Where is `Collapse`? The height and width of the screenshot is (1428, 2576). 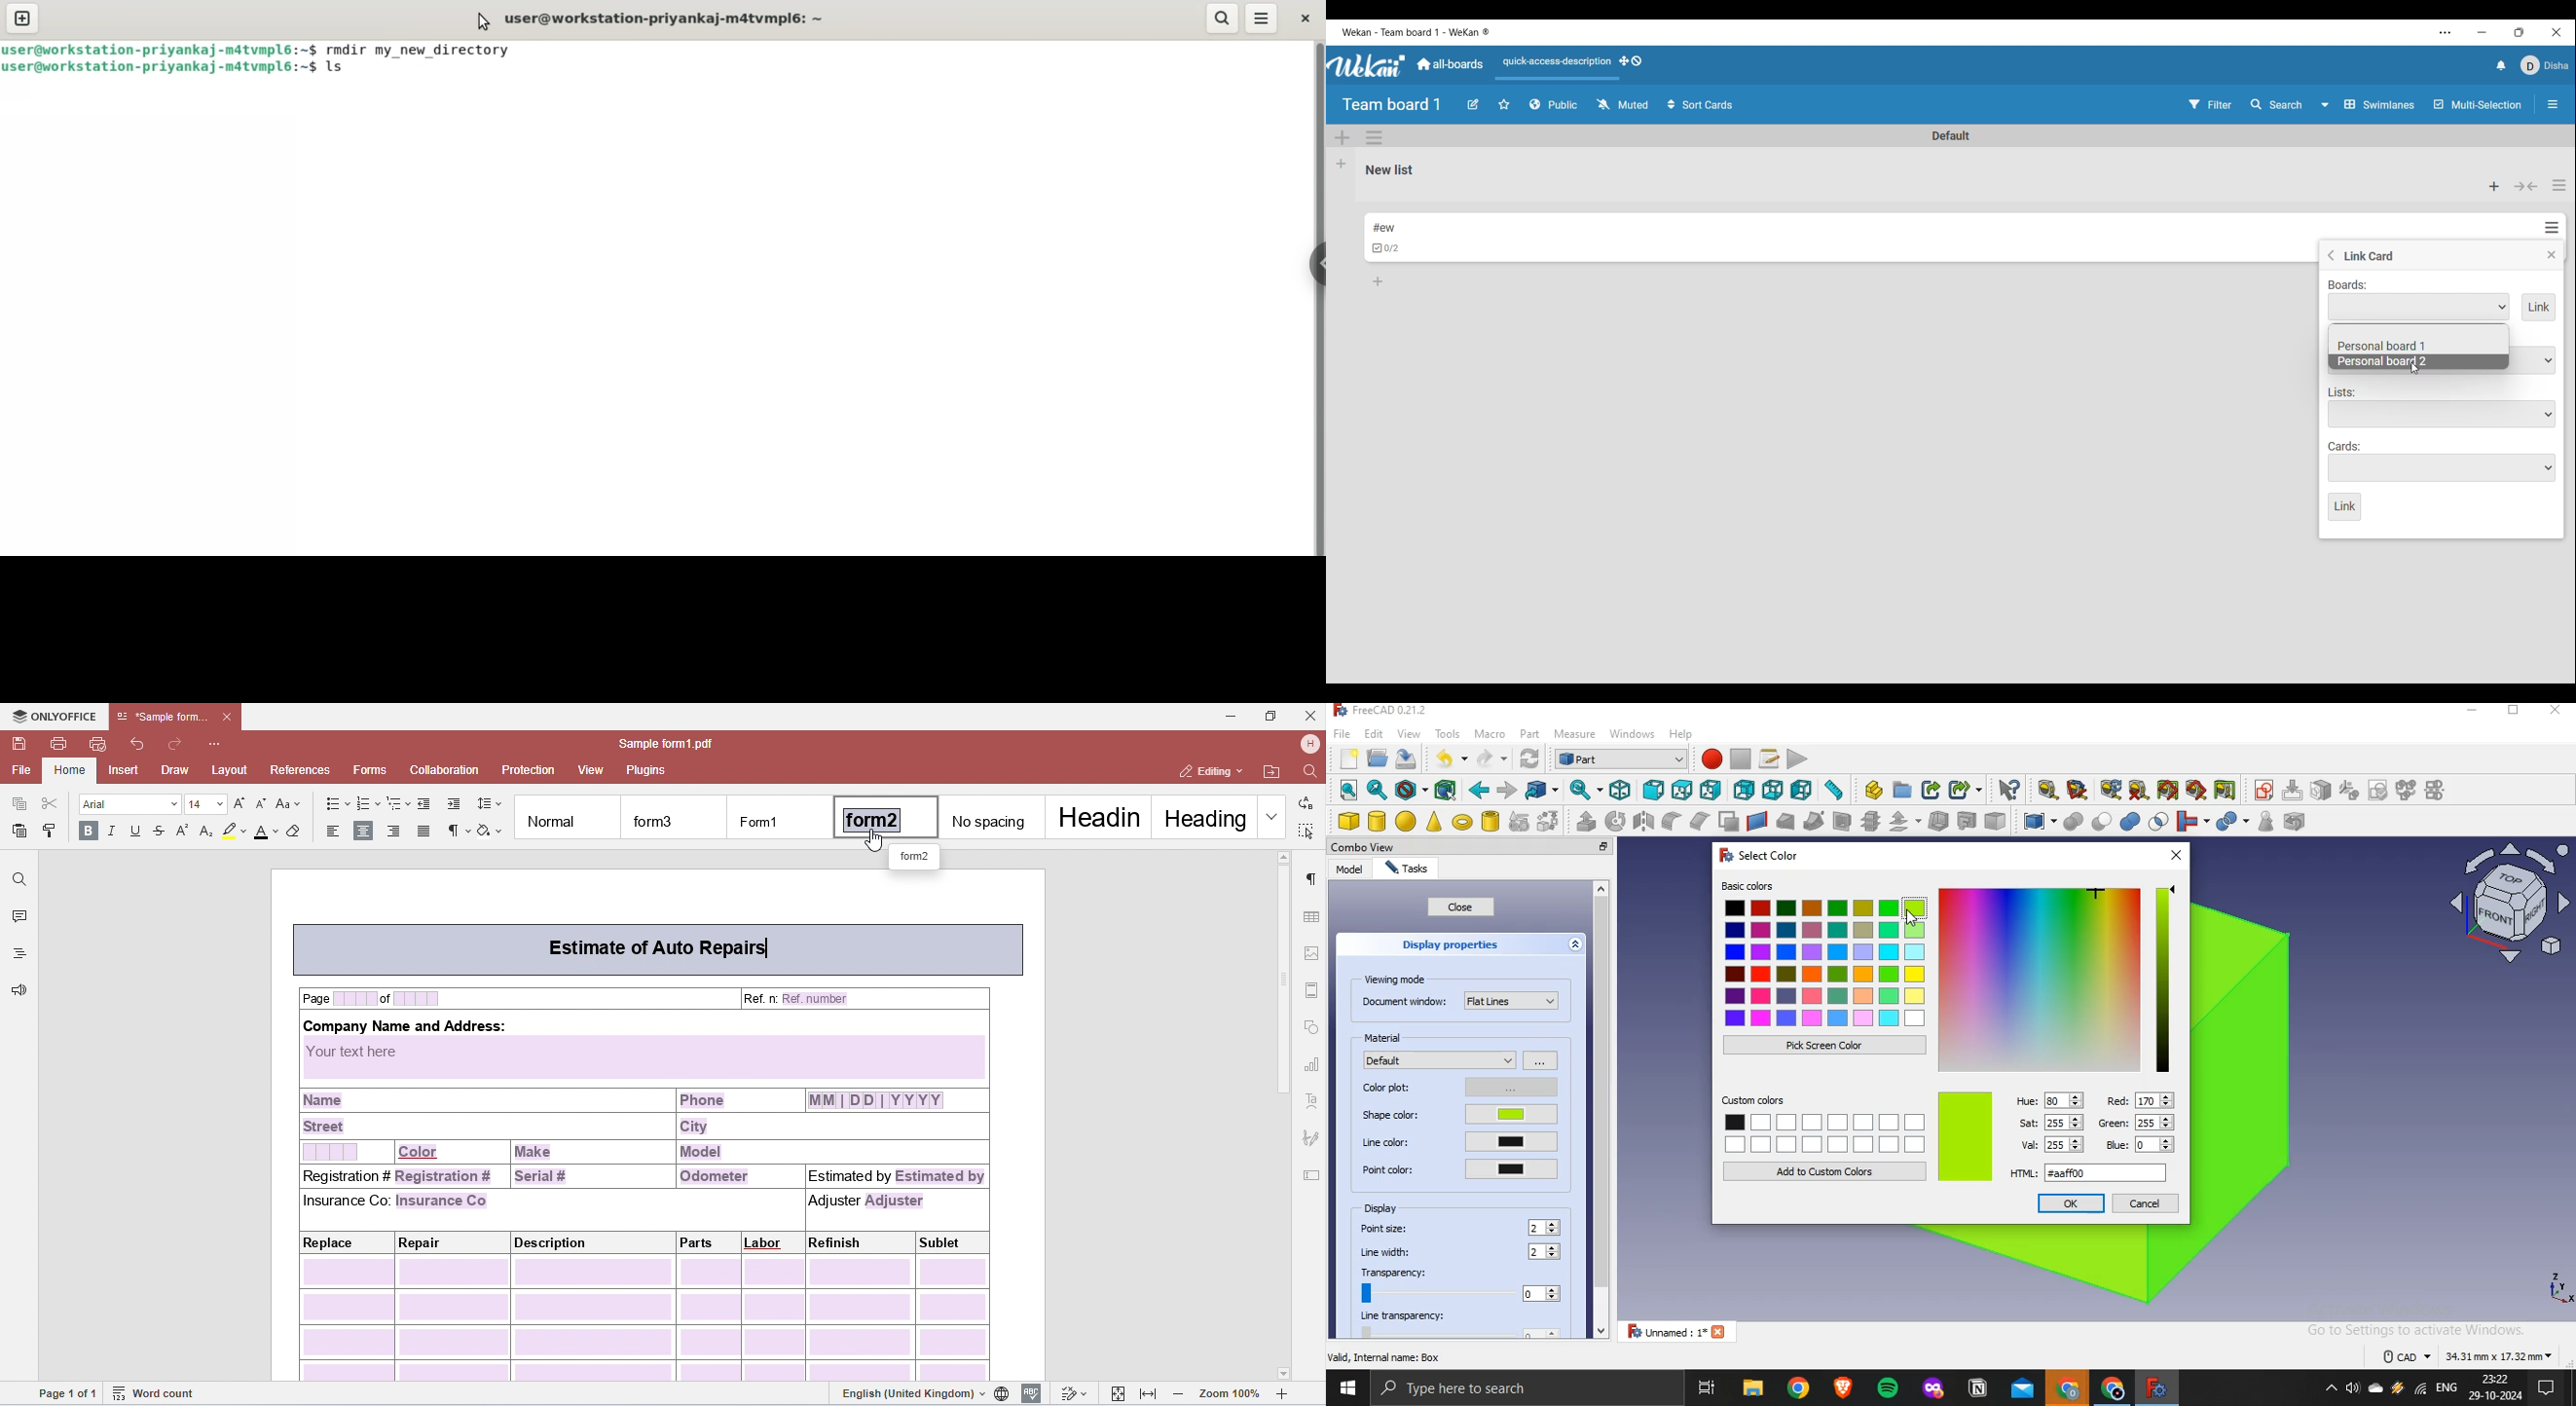
Collapse is located at coordinates (2526, 187).